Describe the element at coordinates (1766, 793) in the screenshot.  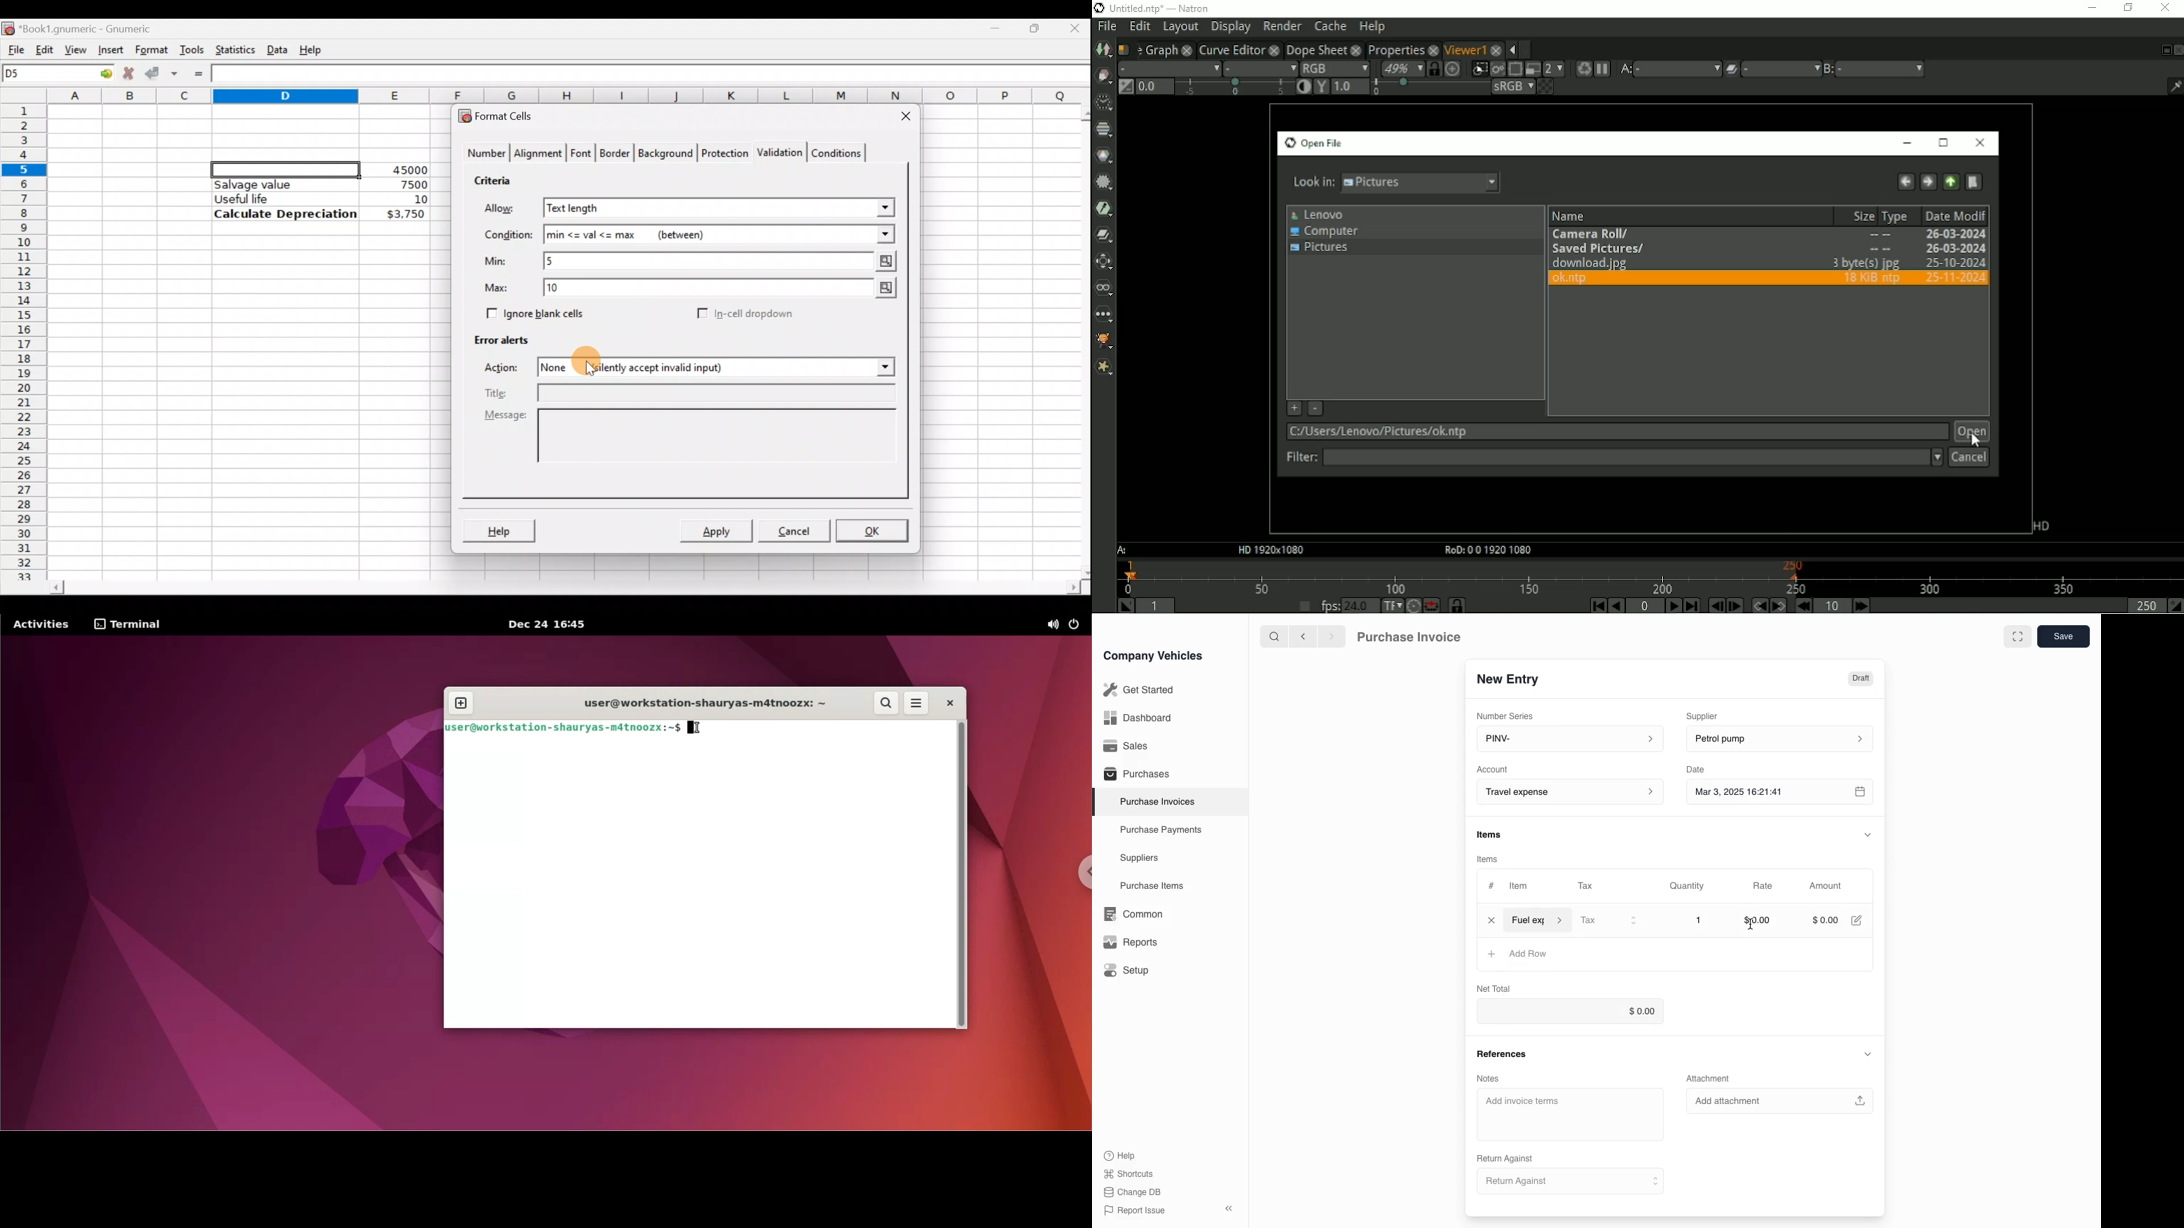
I see `Mar 3, 2025 16:21:41` at that location.